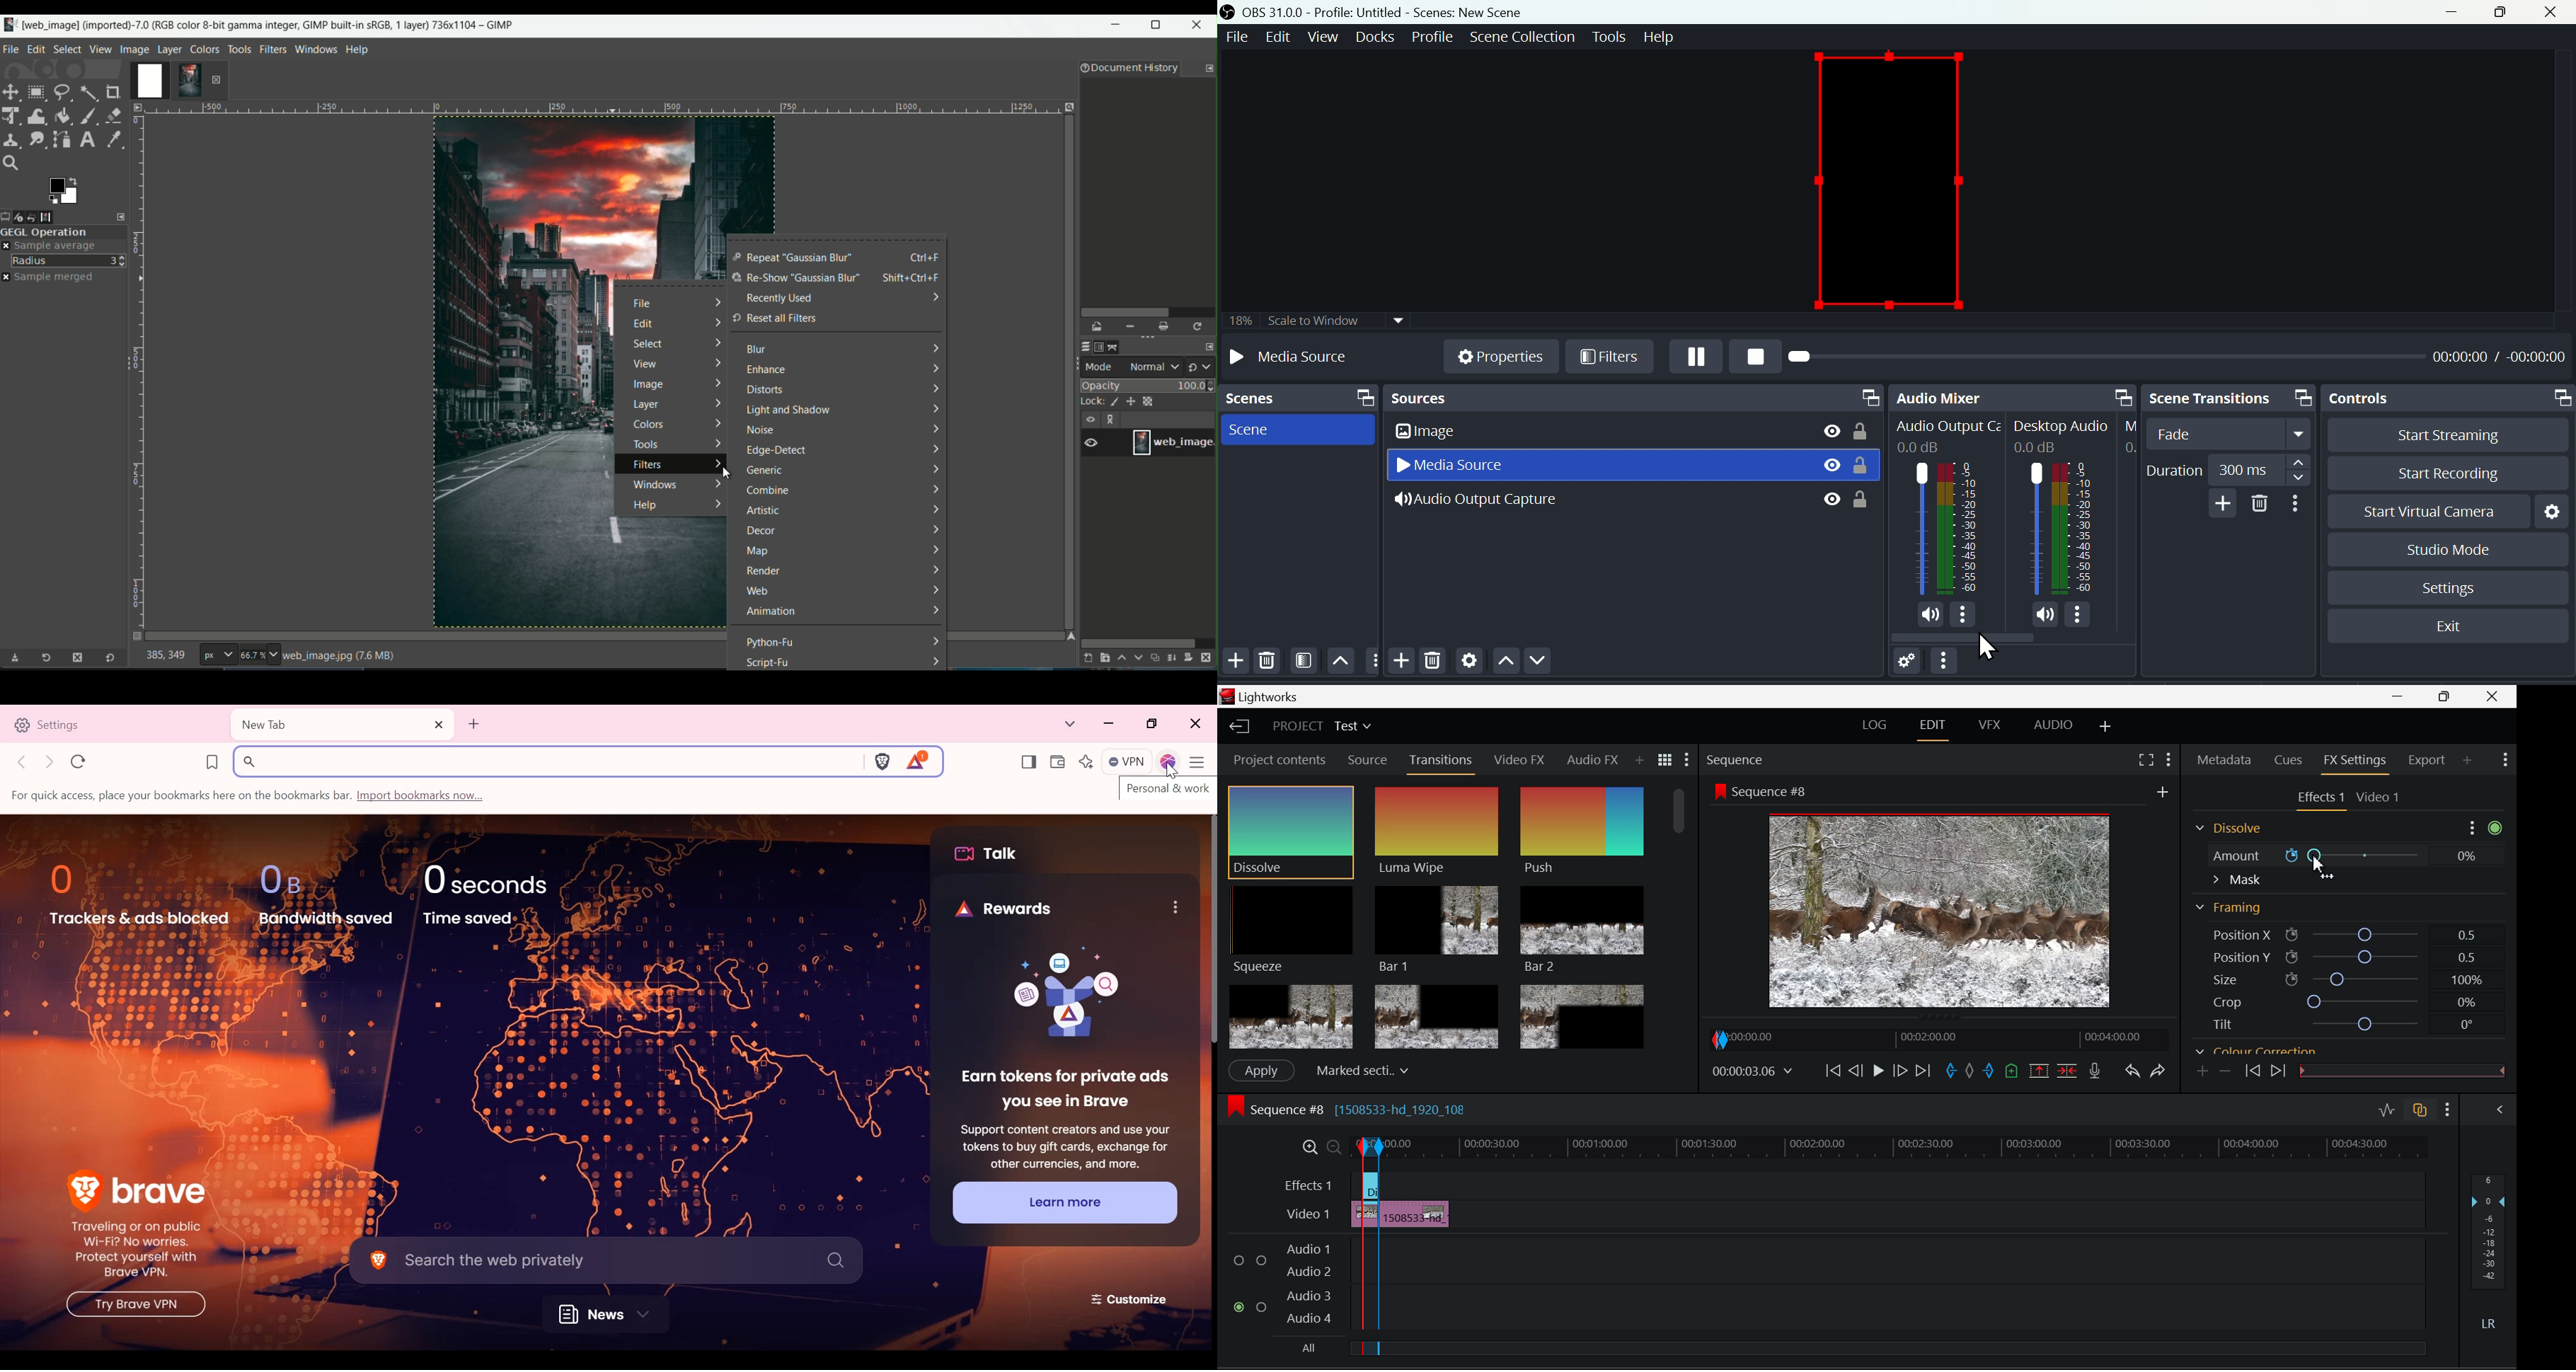  Describe the element at coordinates (63, 232) in the screenshot. I see `gegl operation` at that location.